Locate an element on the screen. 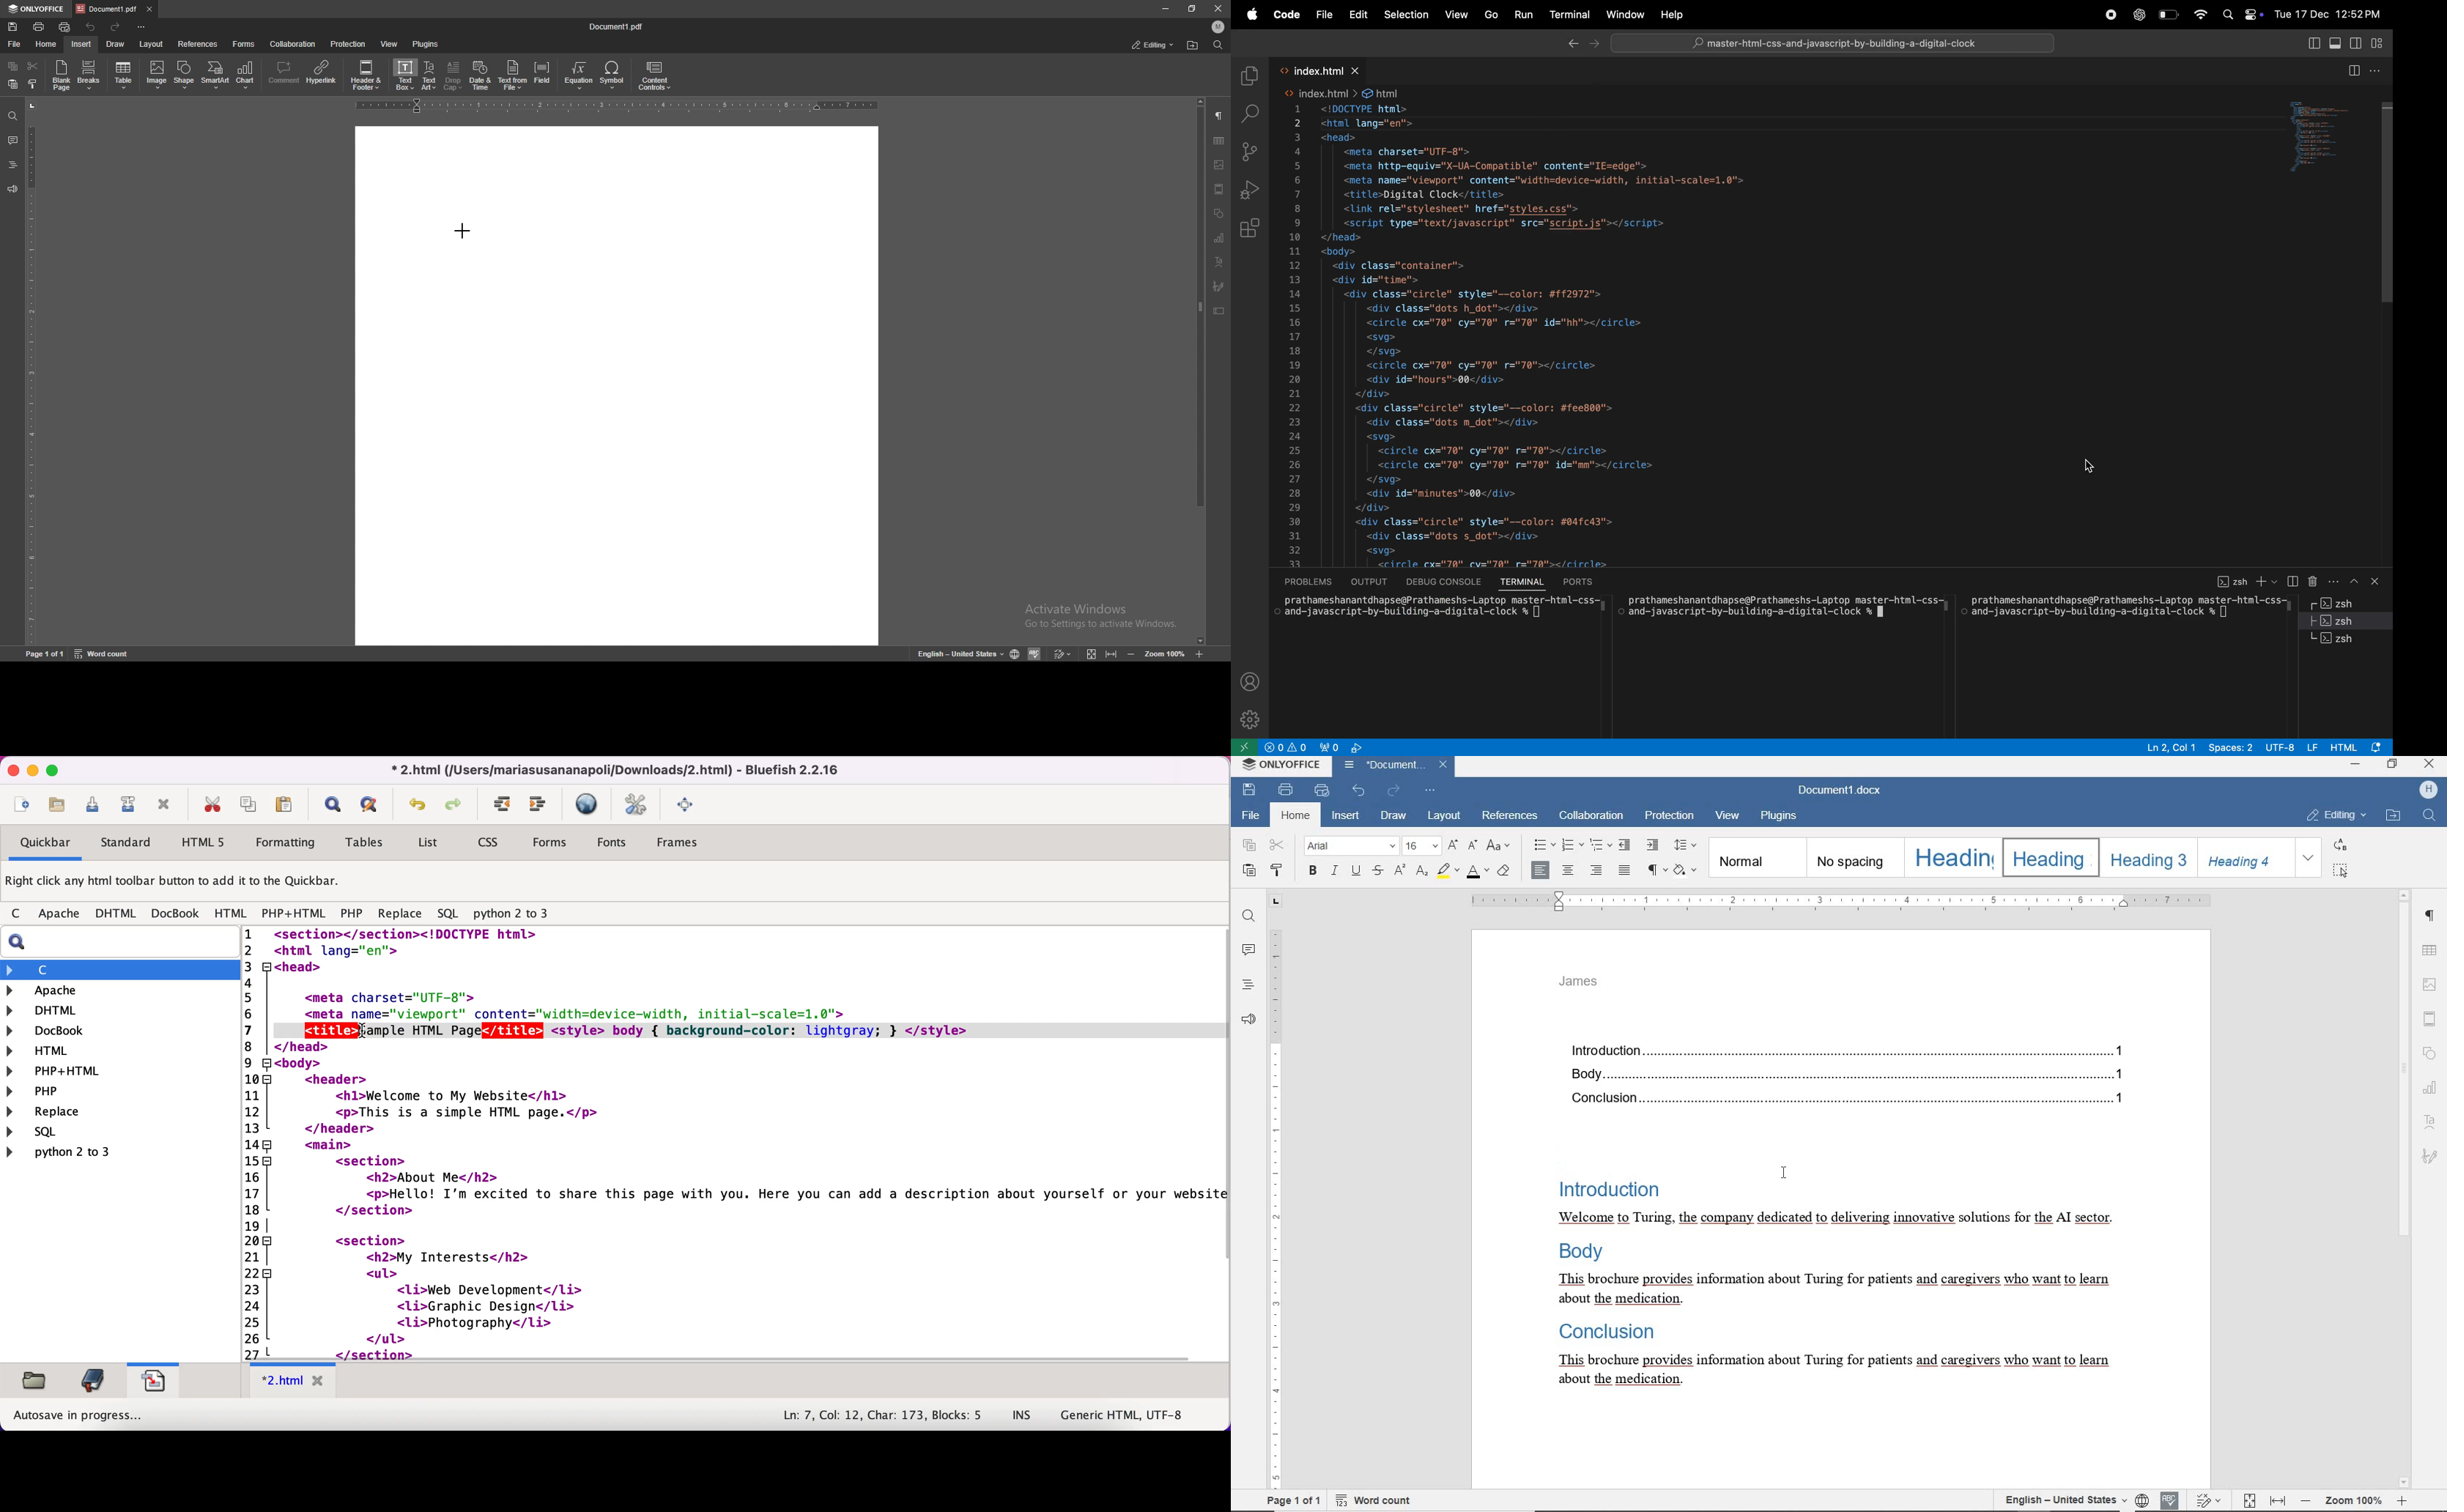 The height and width of the screenshot is (1512, 2464). shapes is located at coordinates (1219, 213).